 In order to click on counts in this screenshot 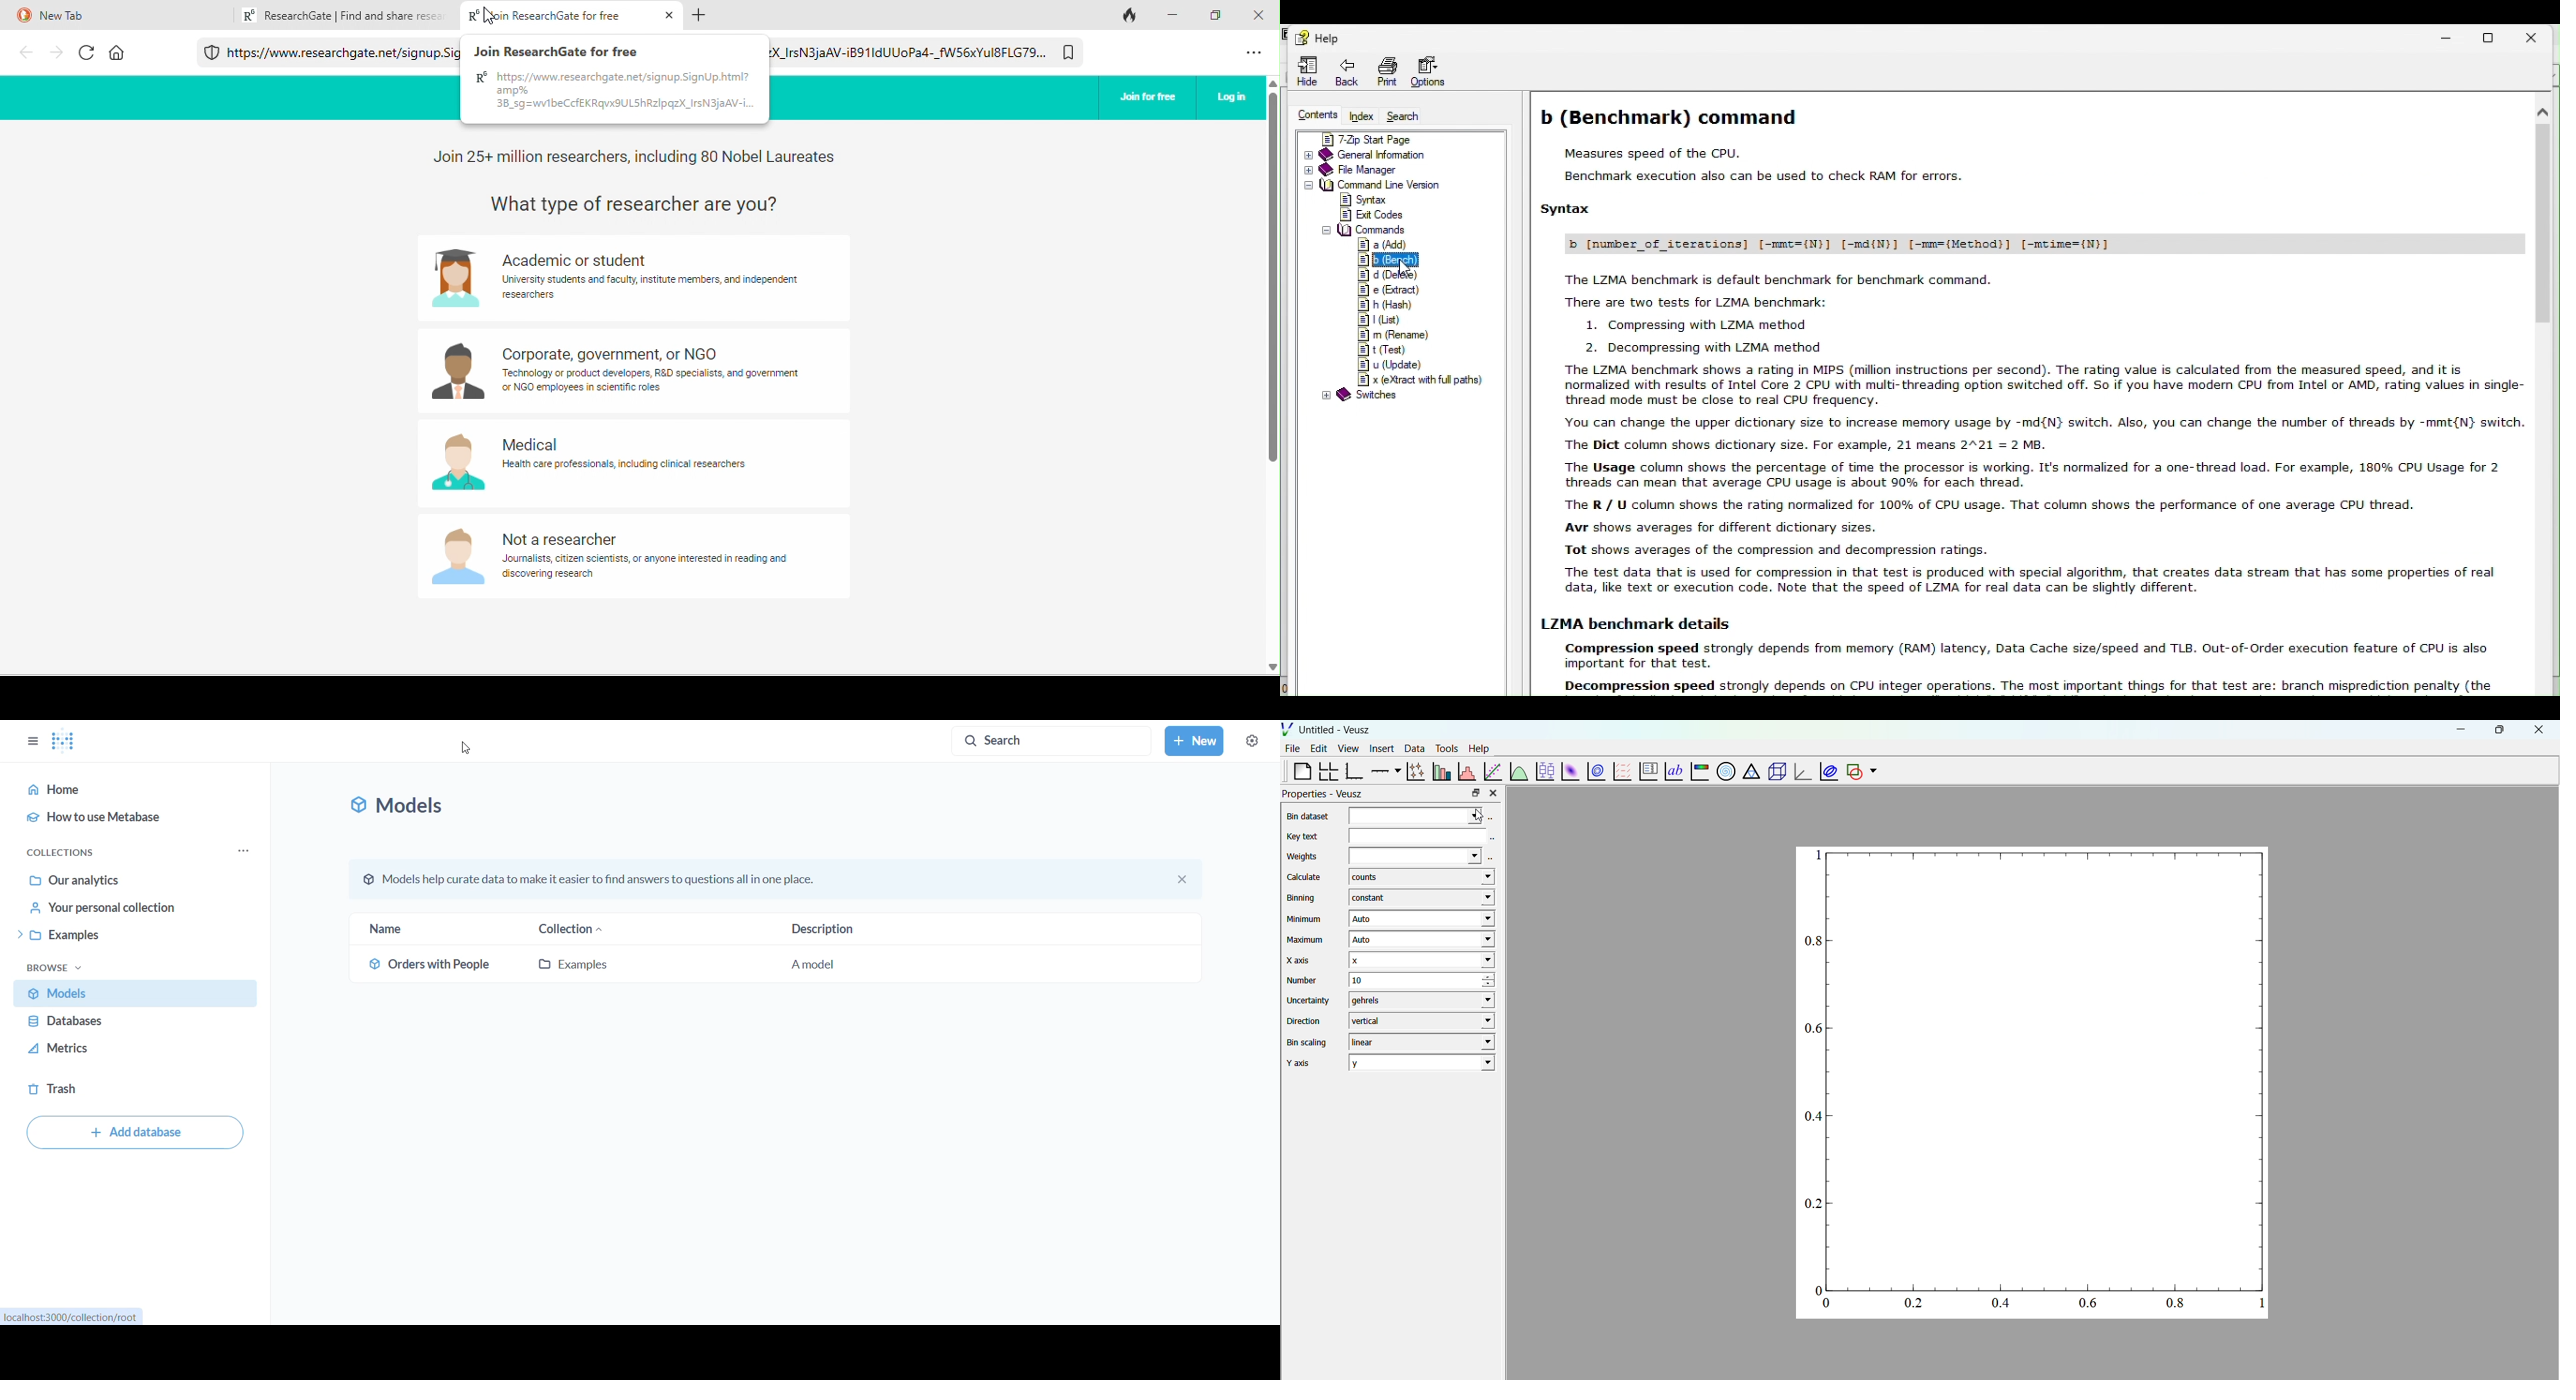, I will do `click(1423, 878)`.